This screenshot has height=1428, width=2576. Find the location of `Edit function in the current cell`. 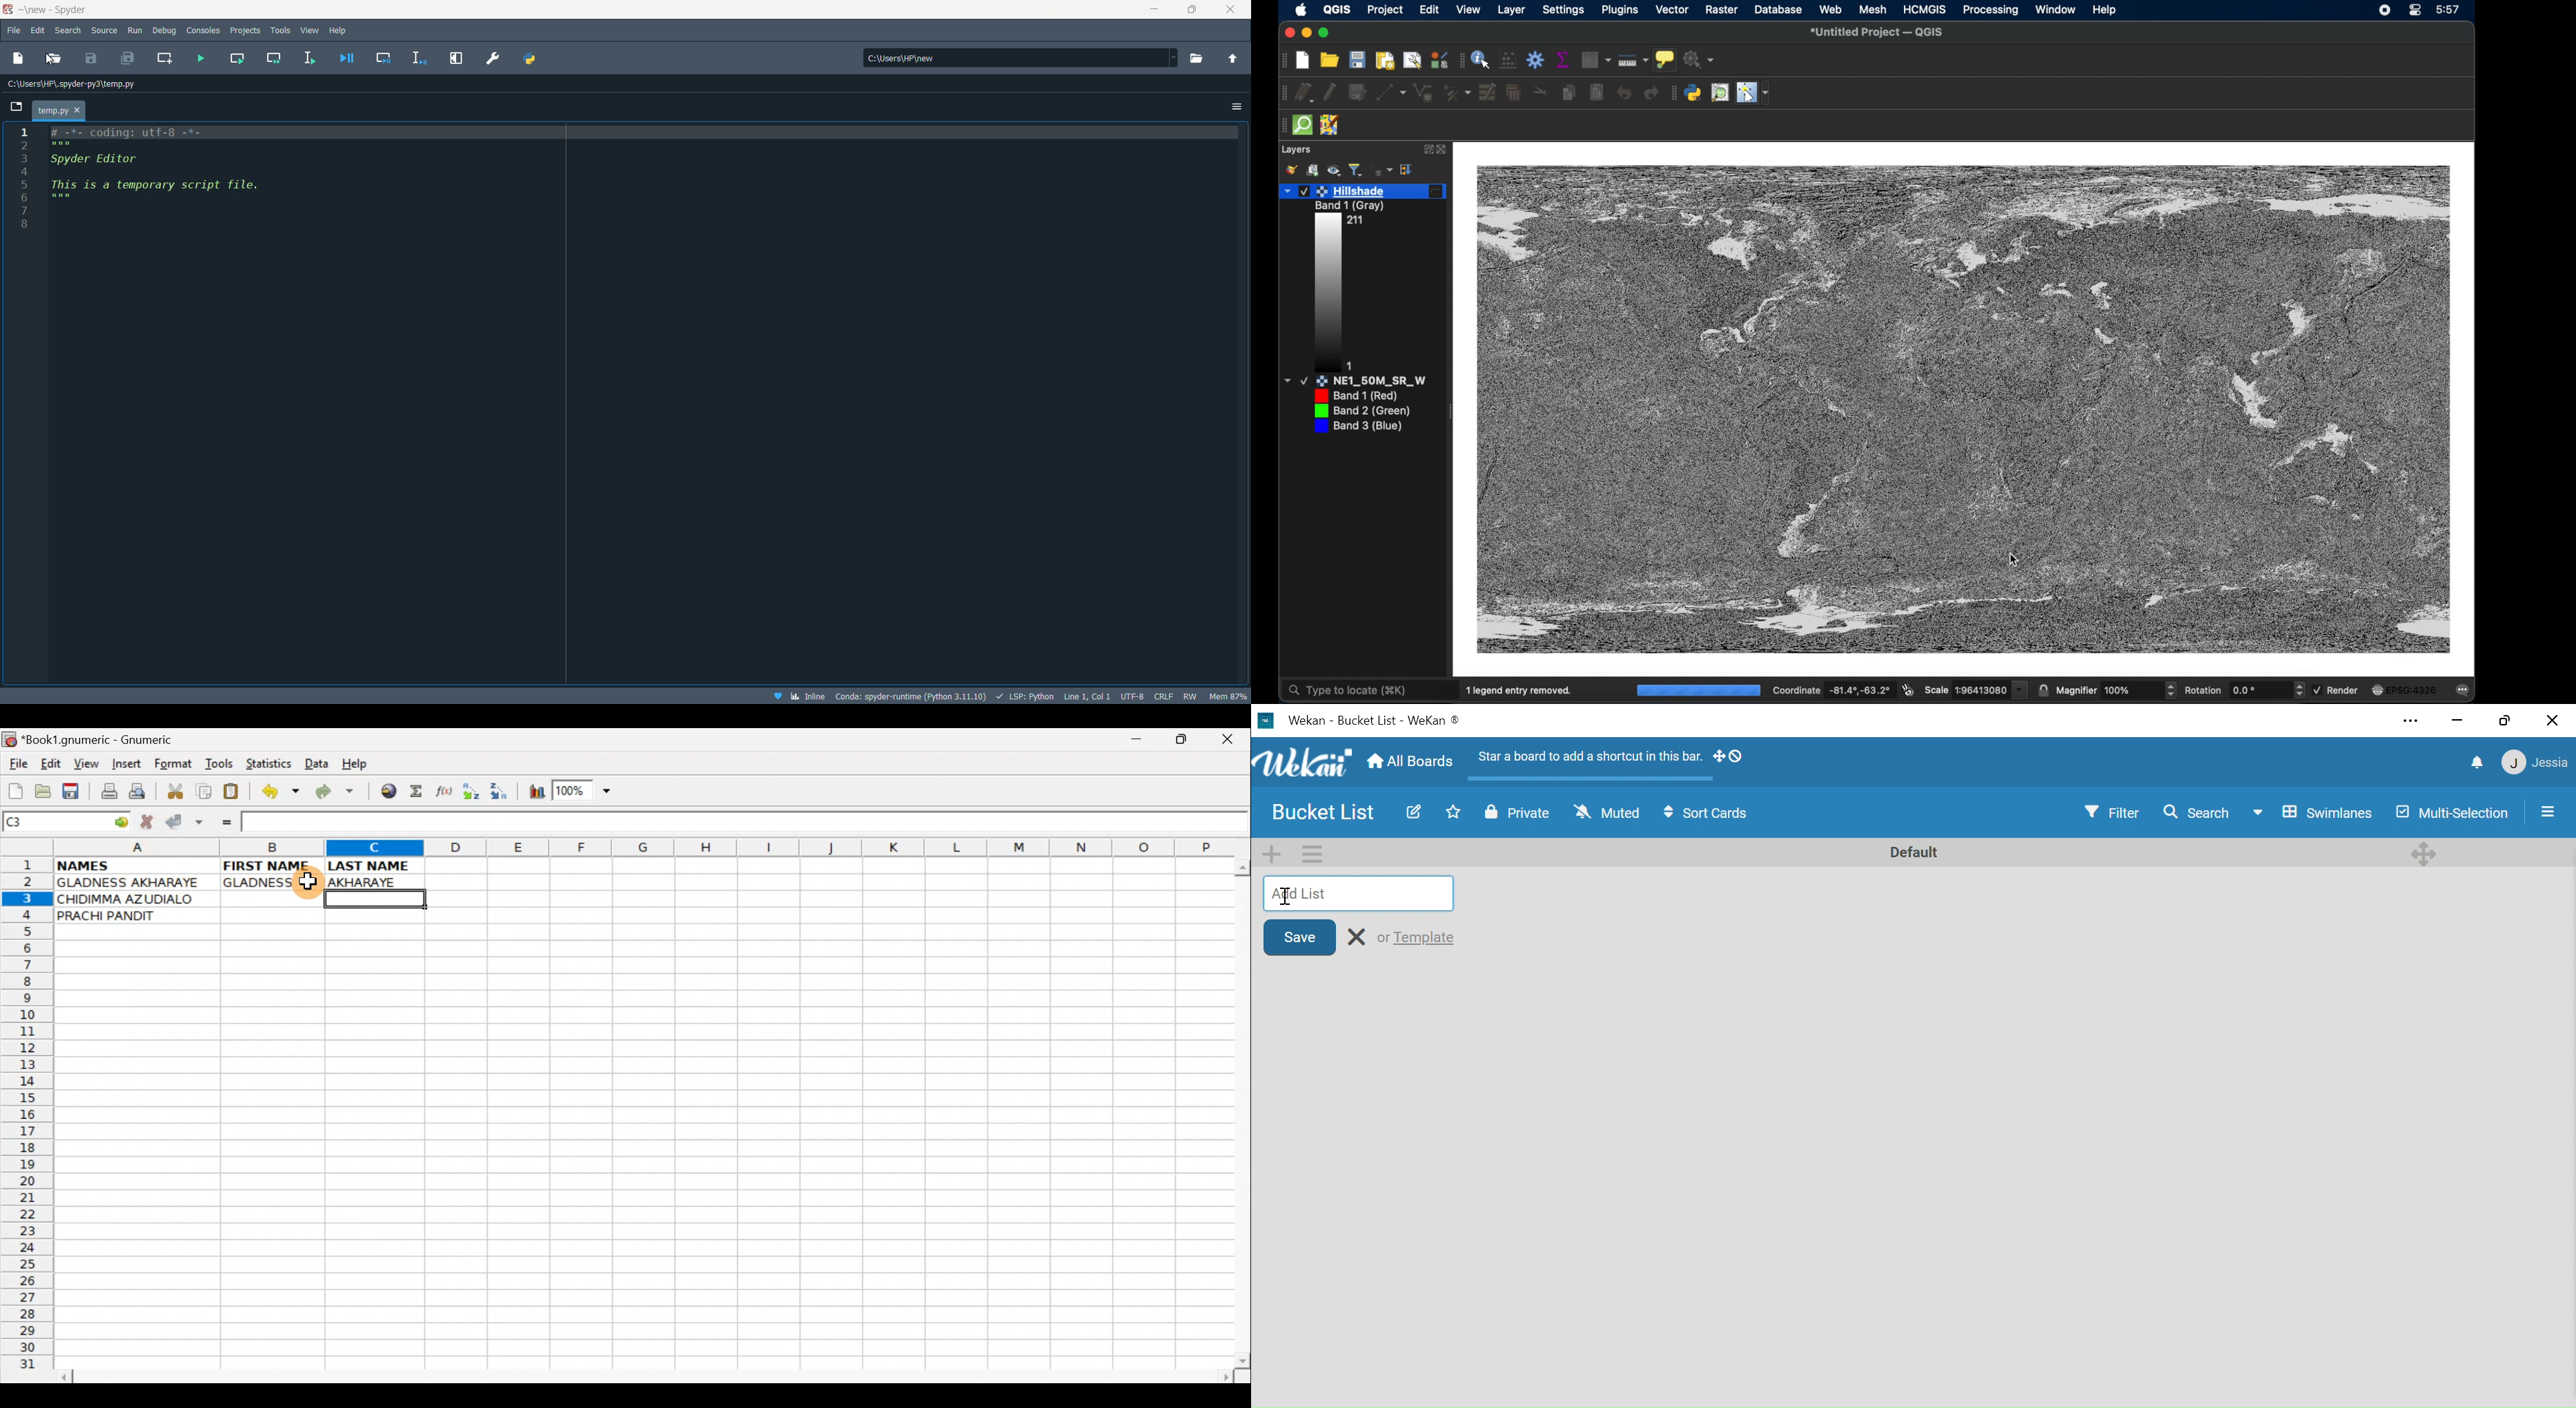

Edit function in the current cell is located at coordinates (446, 795).